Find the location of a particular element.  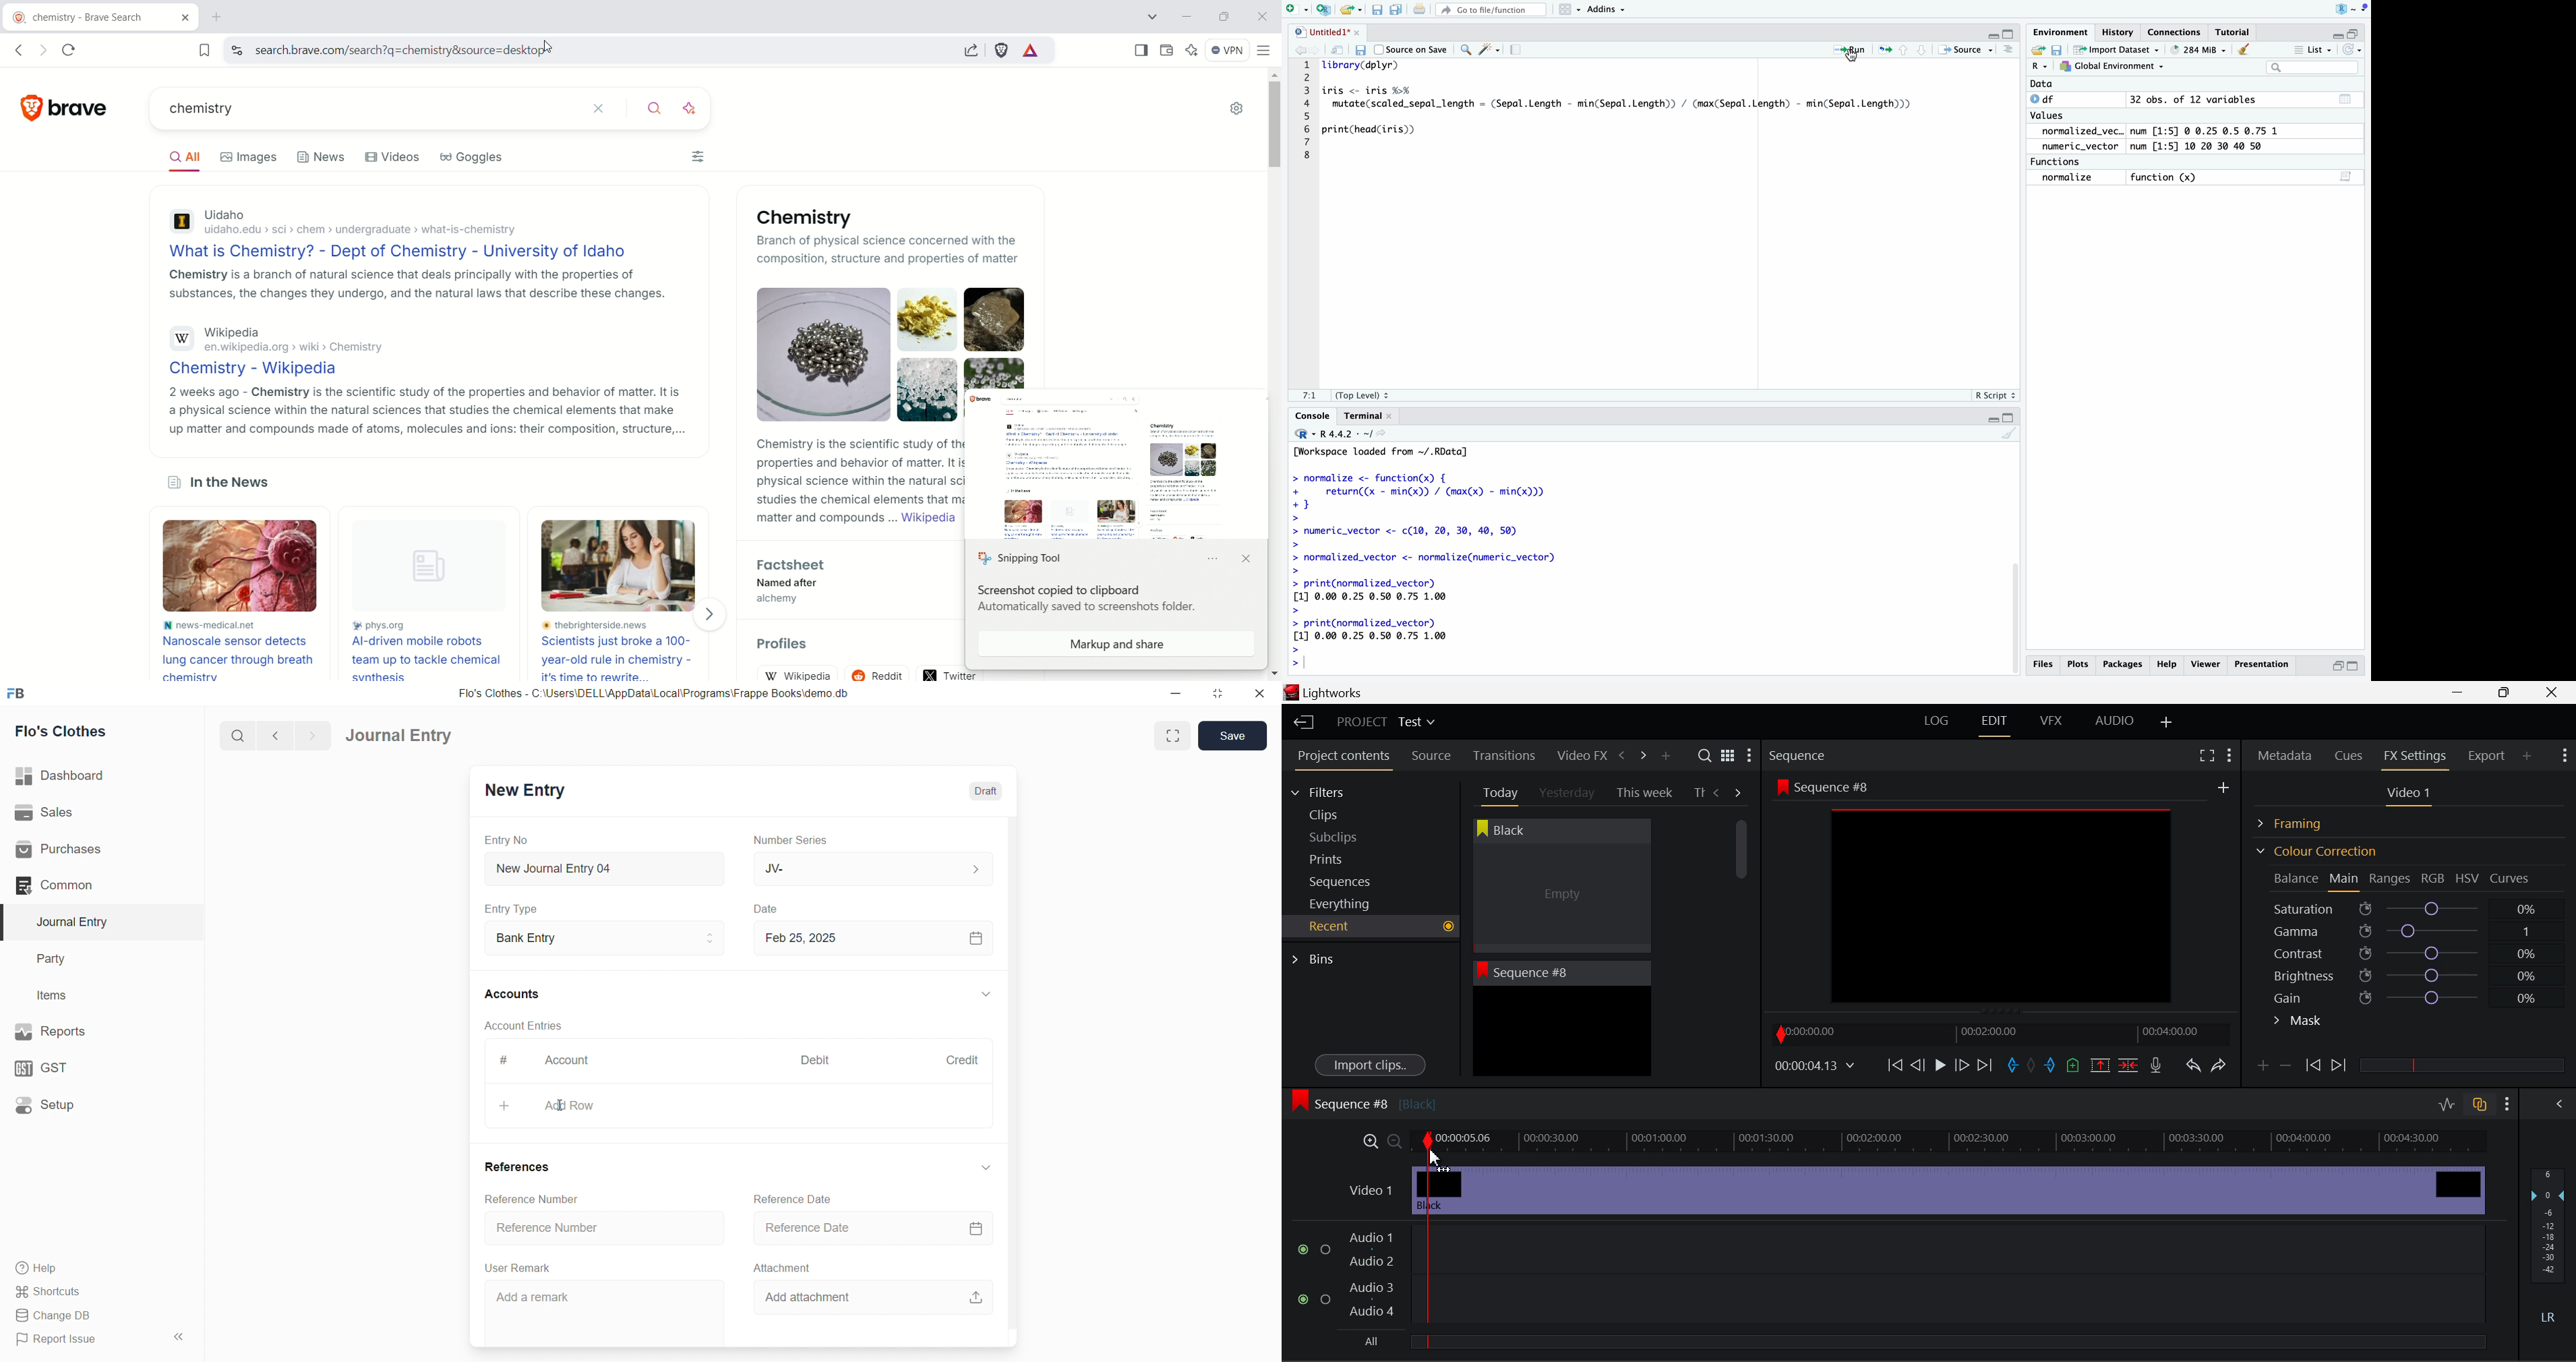

Open is located at coordinates (2036, 49).